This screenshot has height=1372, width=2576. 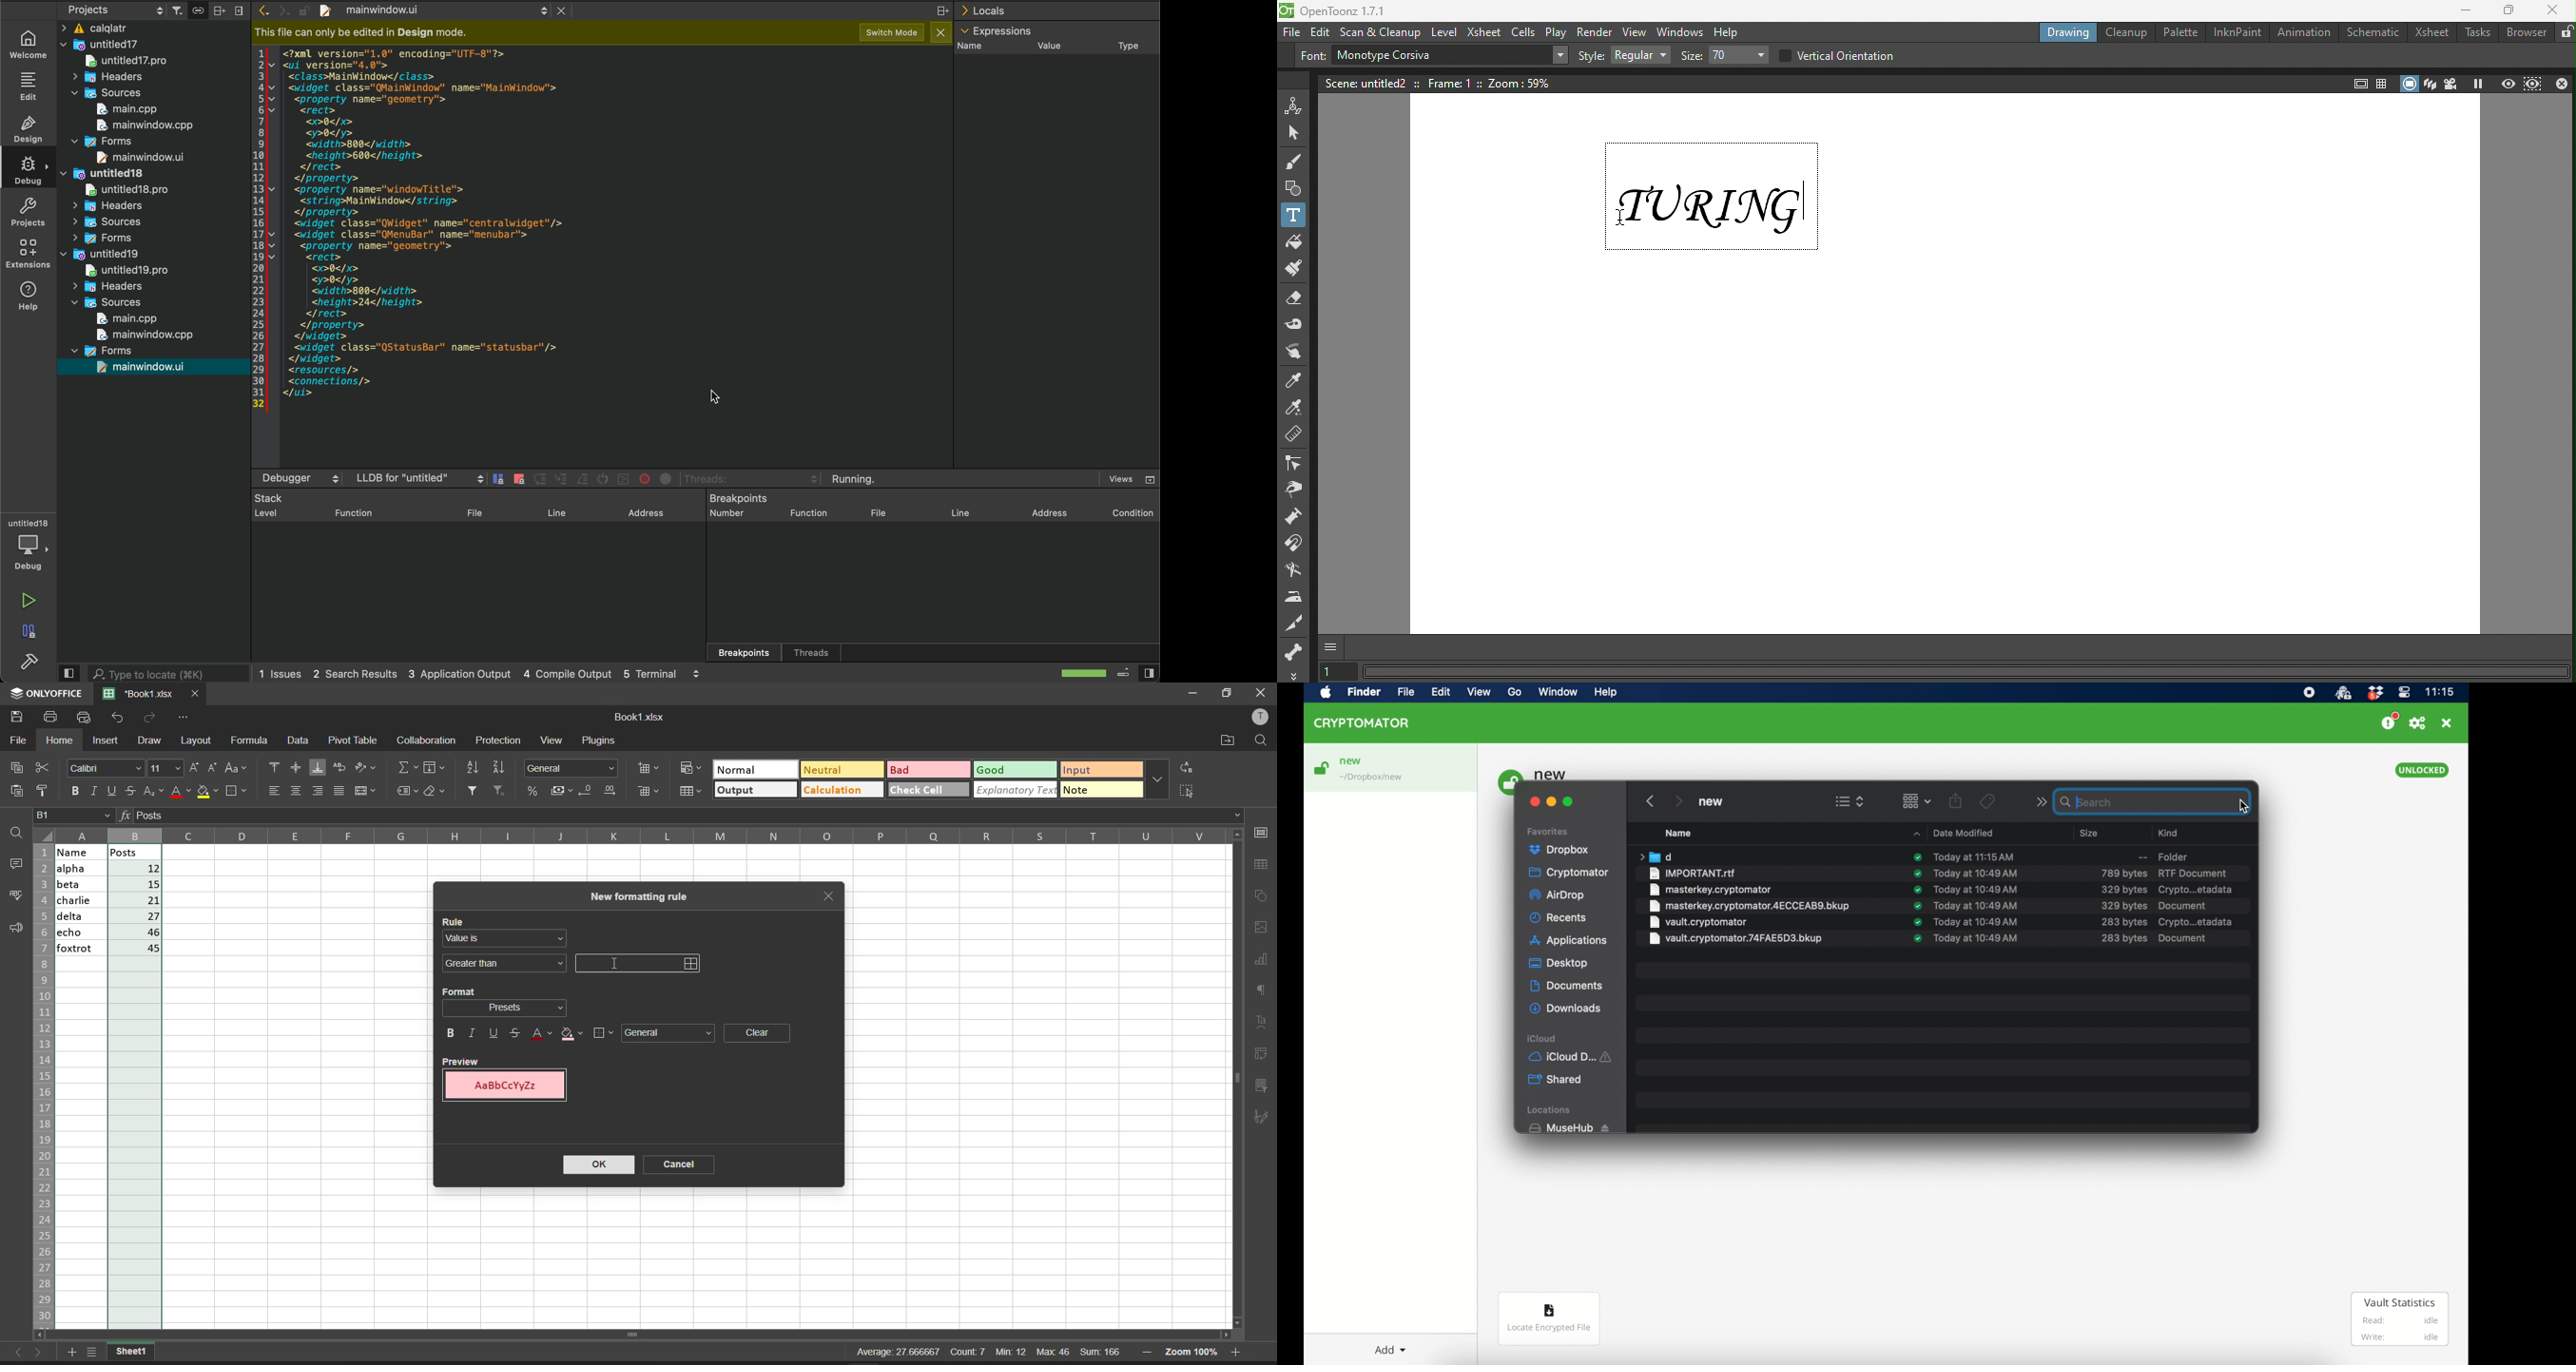 What do you see at coordinates (144, 126) in the screenshot?
I see `mainwindow` at bounding box center [144, 126].